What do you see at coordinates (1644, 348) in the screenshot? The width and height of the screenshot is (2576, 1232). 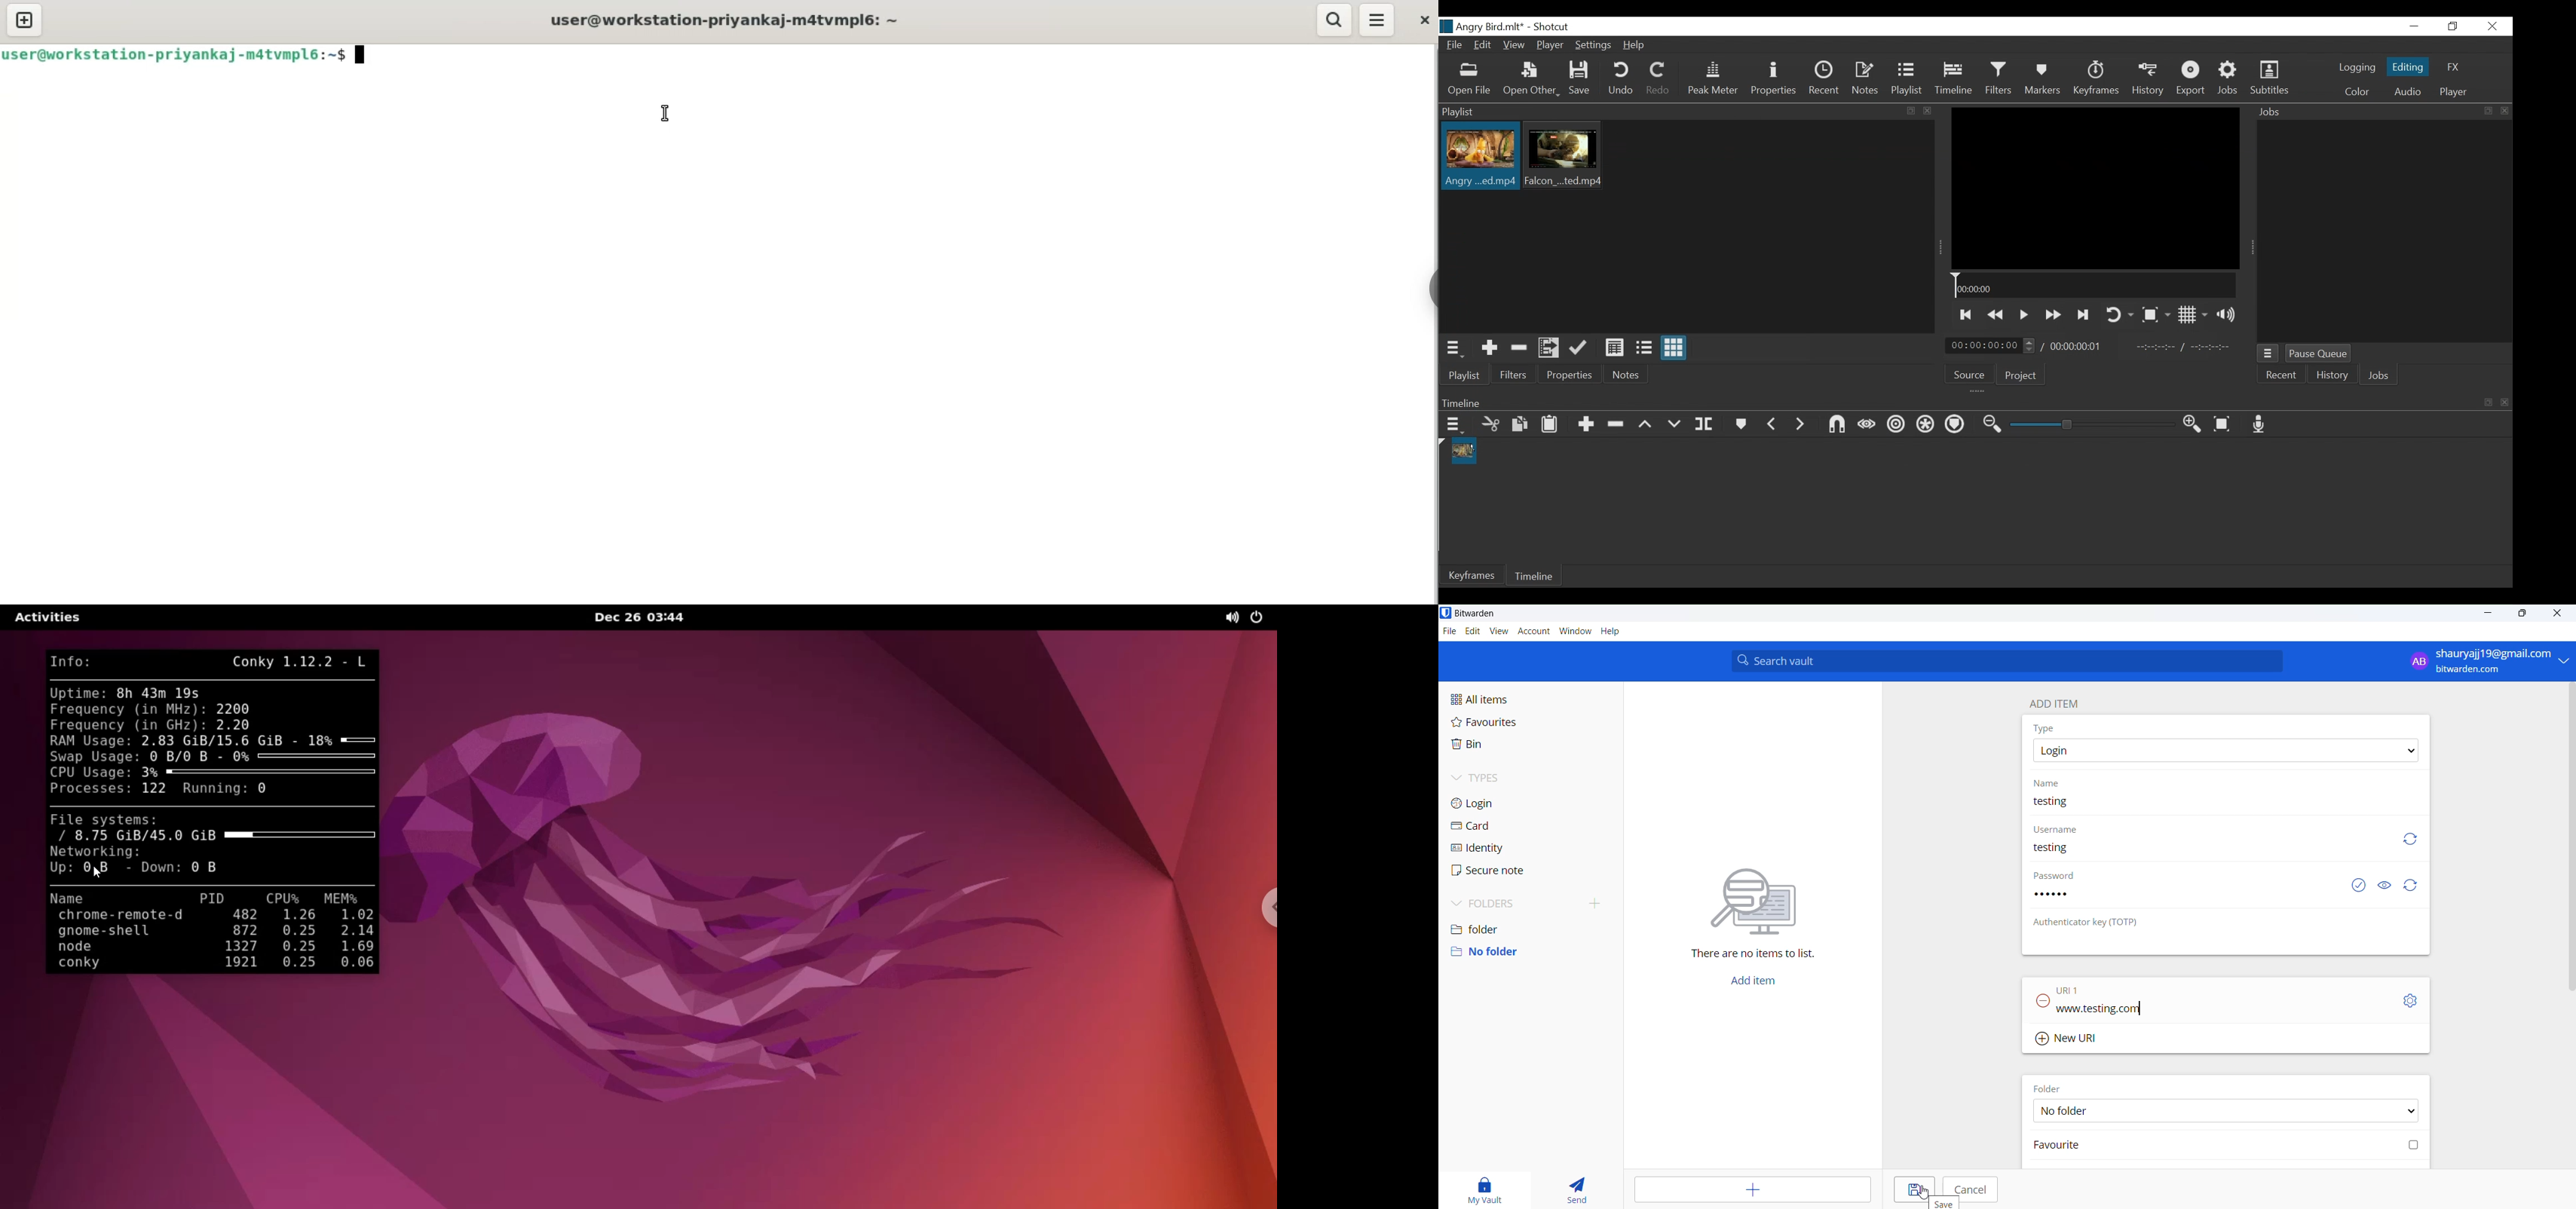 I see `View as files` at bounding box center [1644, 348].